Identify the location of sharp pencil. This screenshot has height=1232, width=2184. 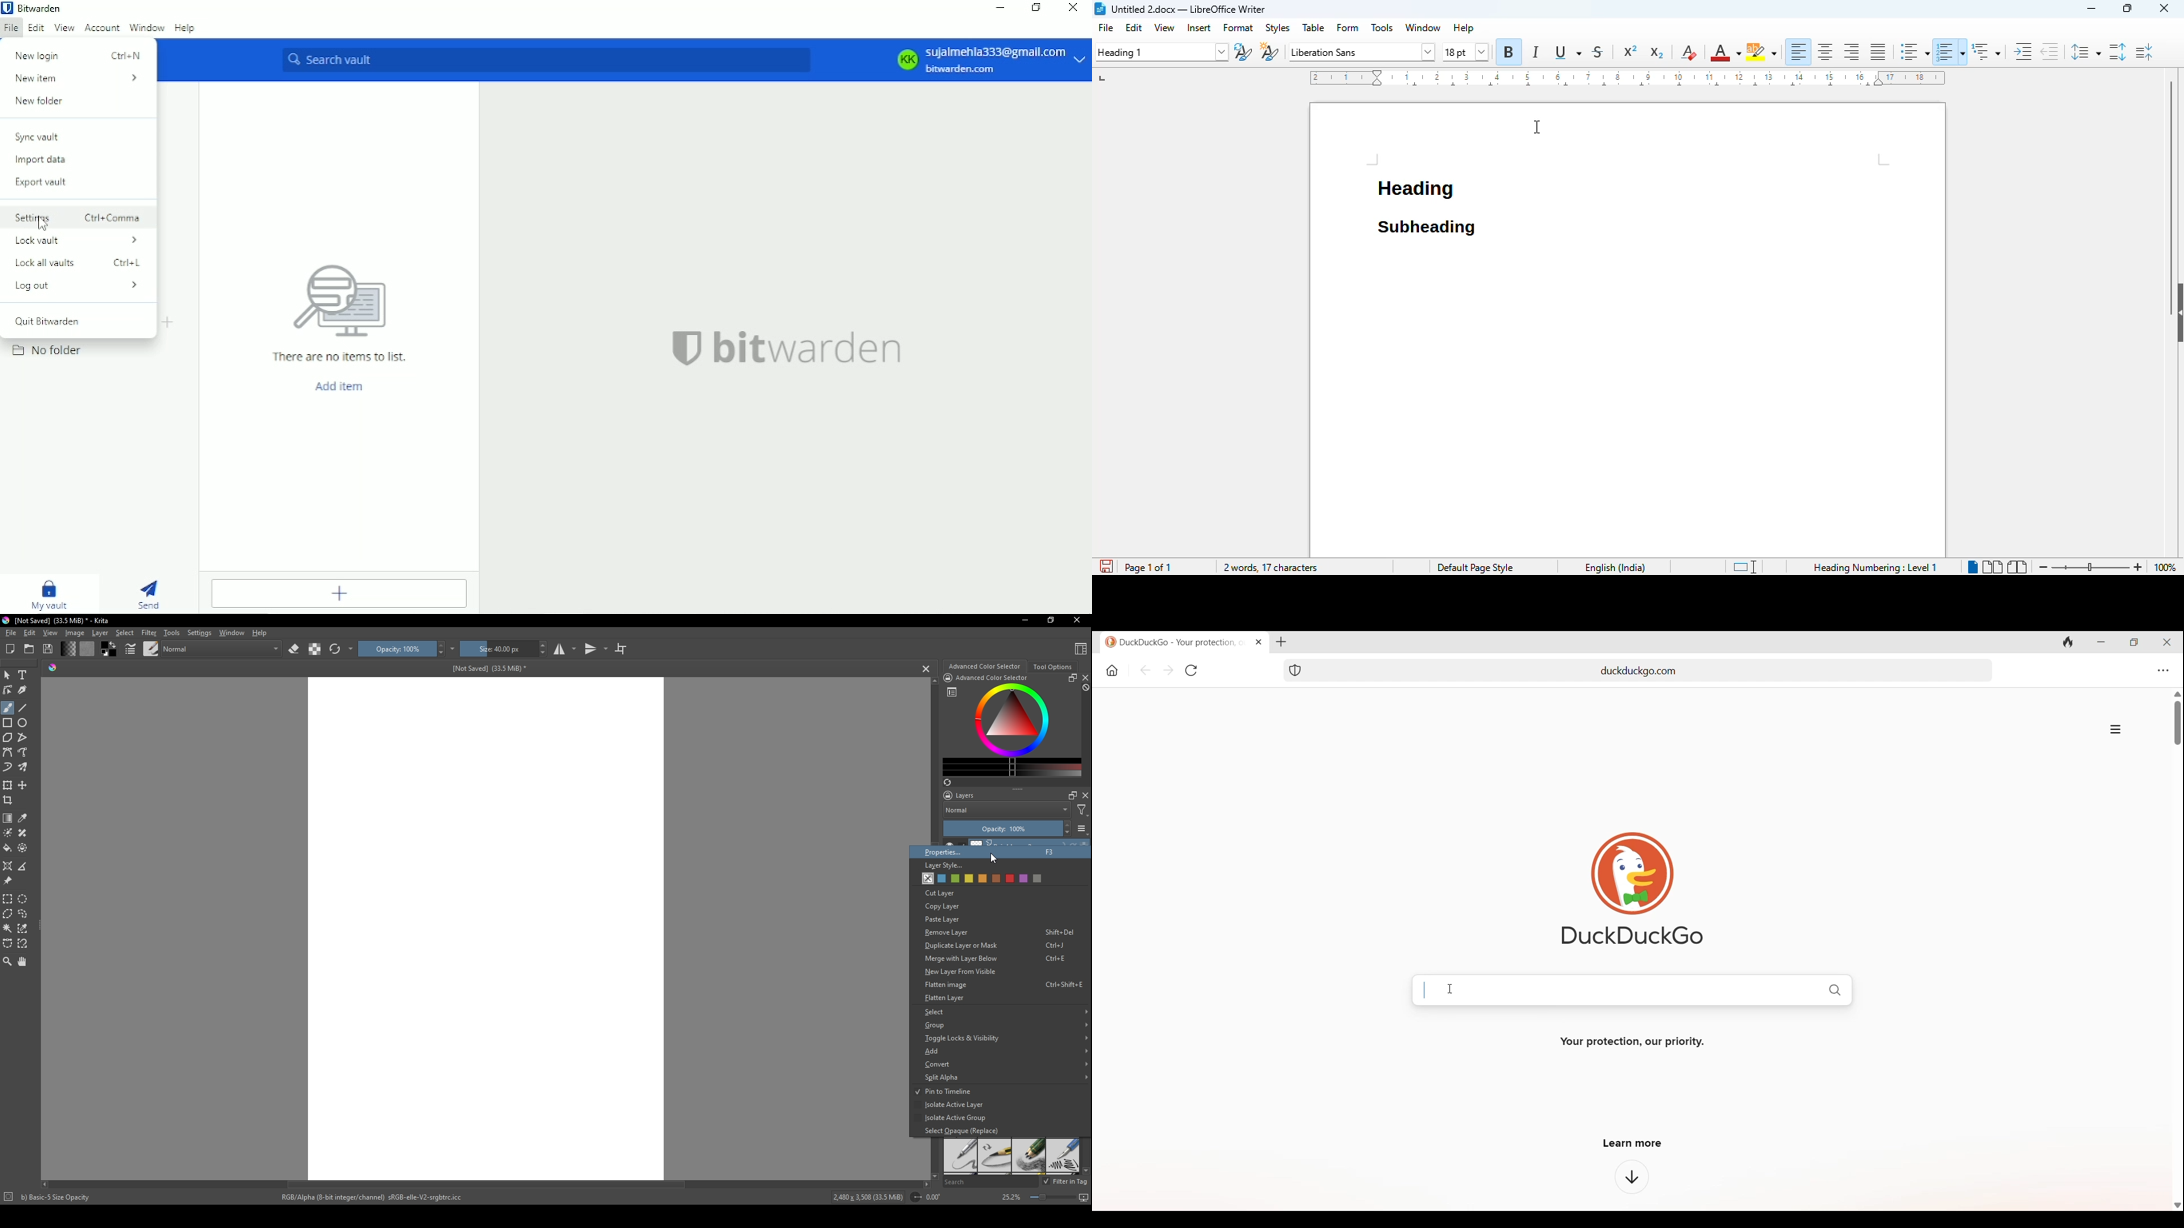
(960, 1156).